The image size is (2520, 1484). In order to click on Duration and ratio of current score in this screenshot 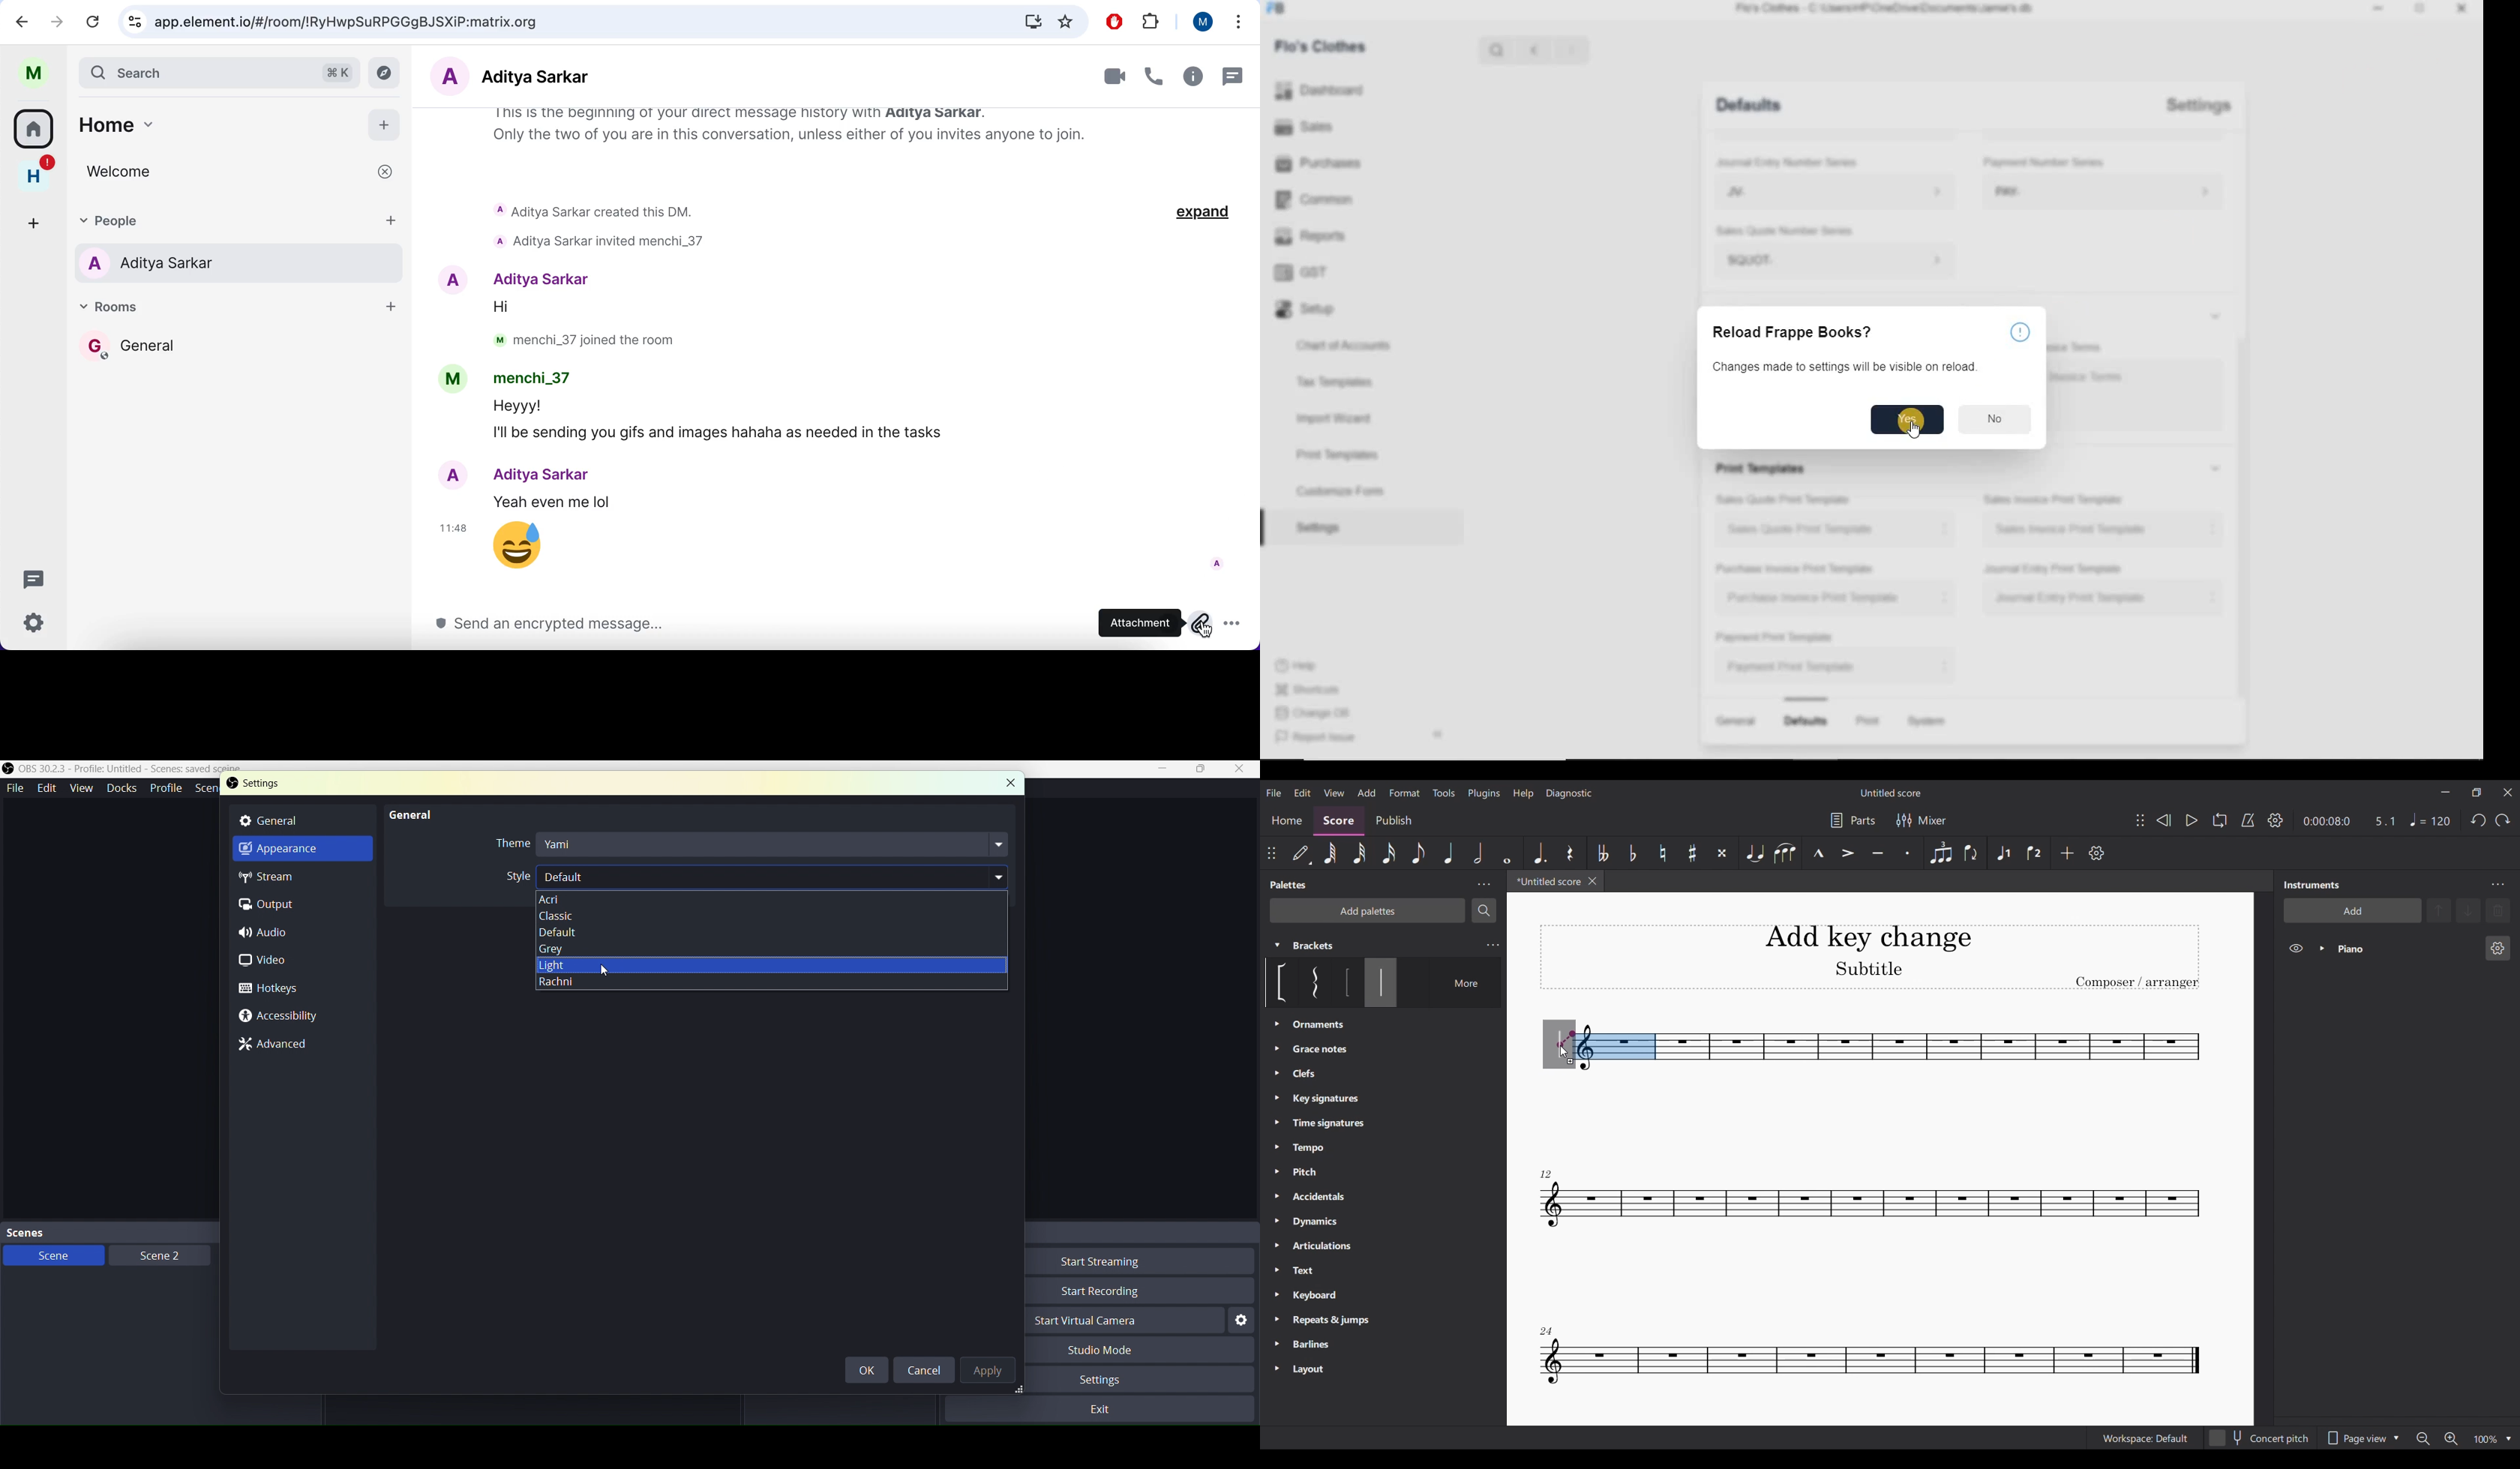, I will do `click(2349, 821)`.